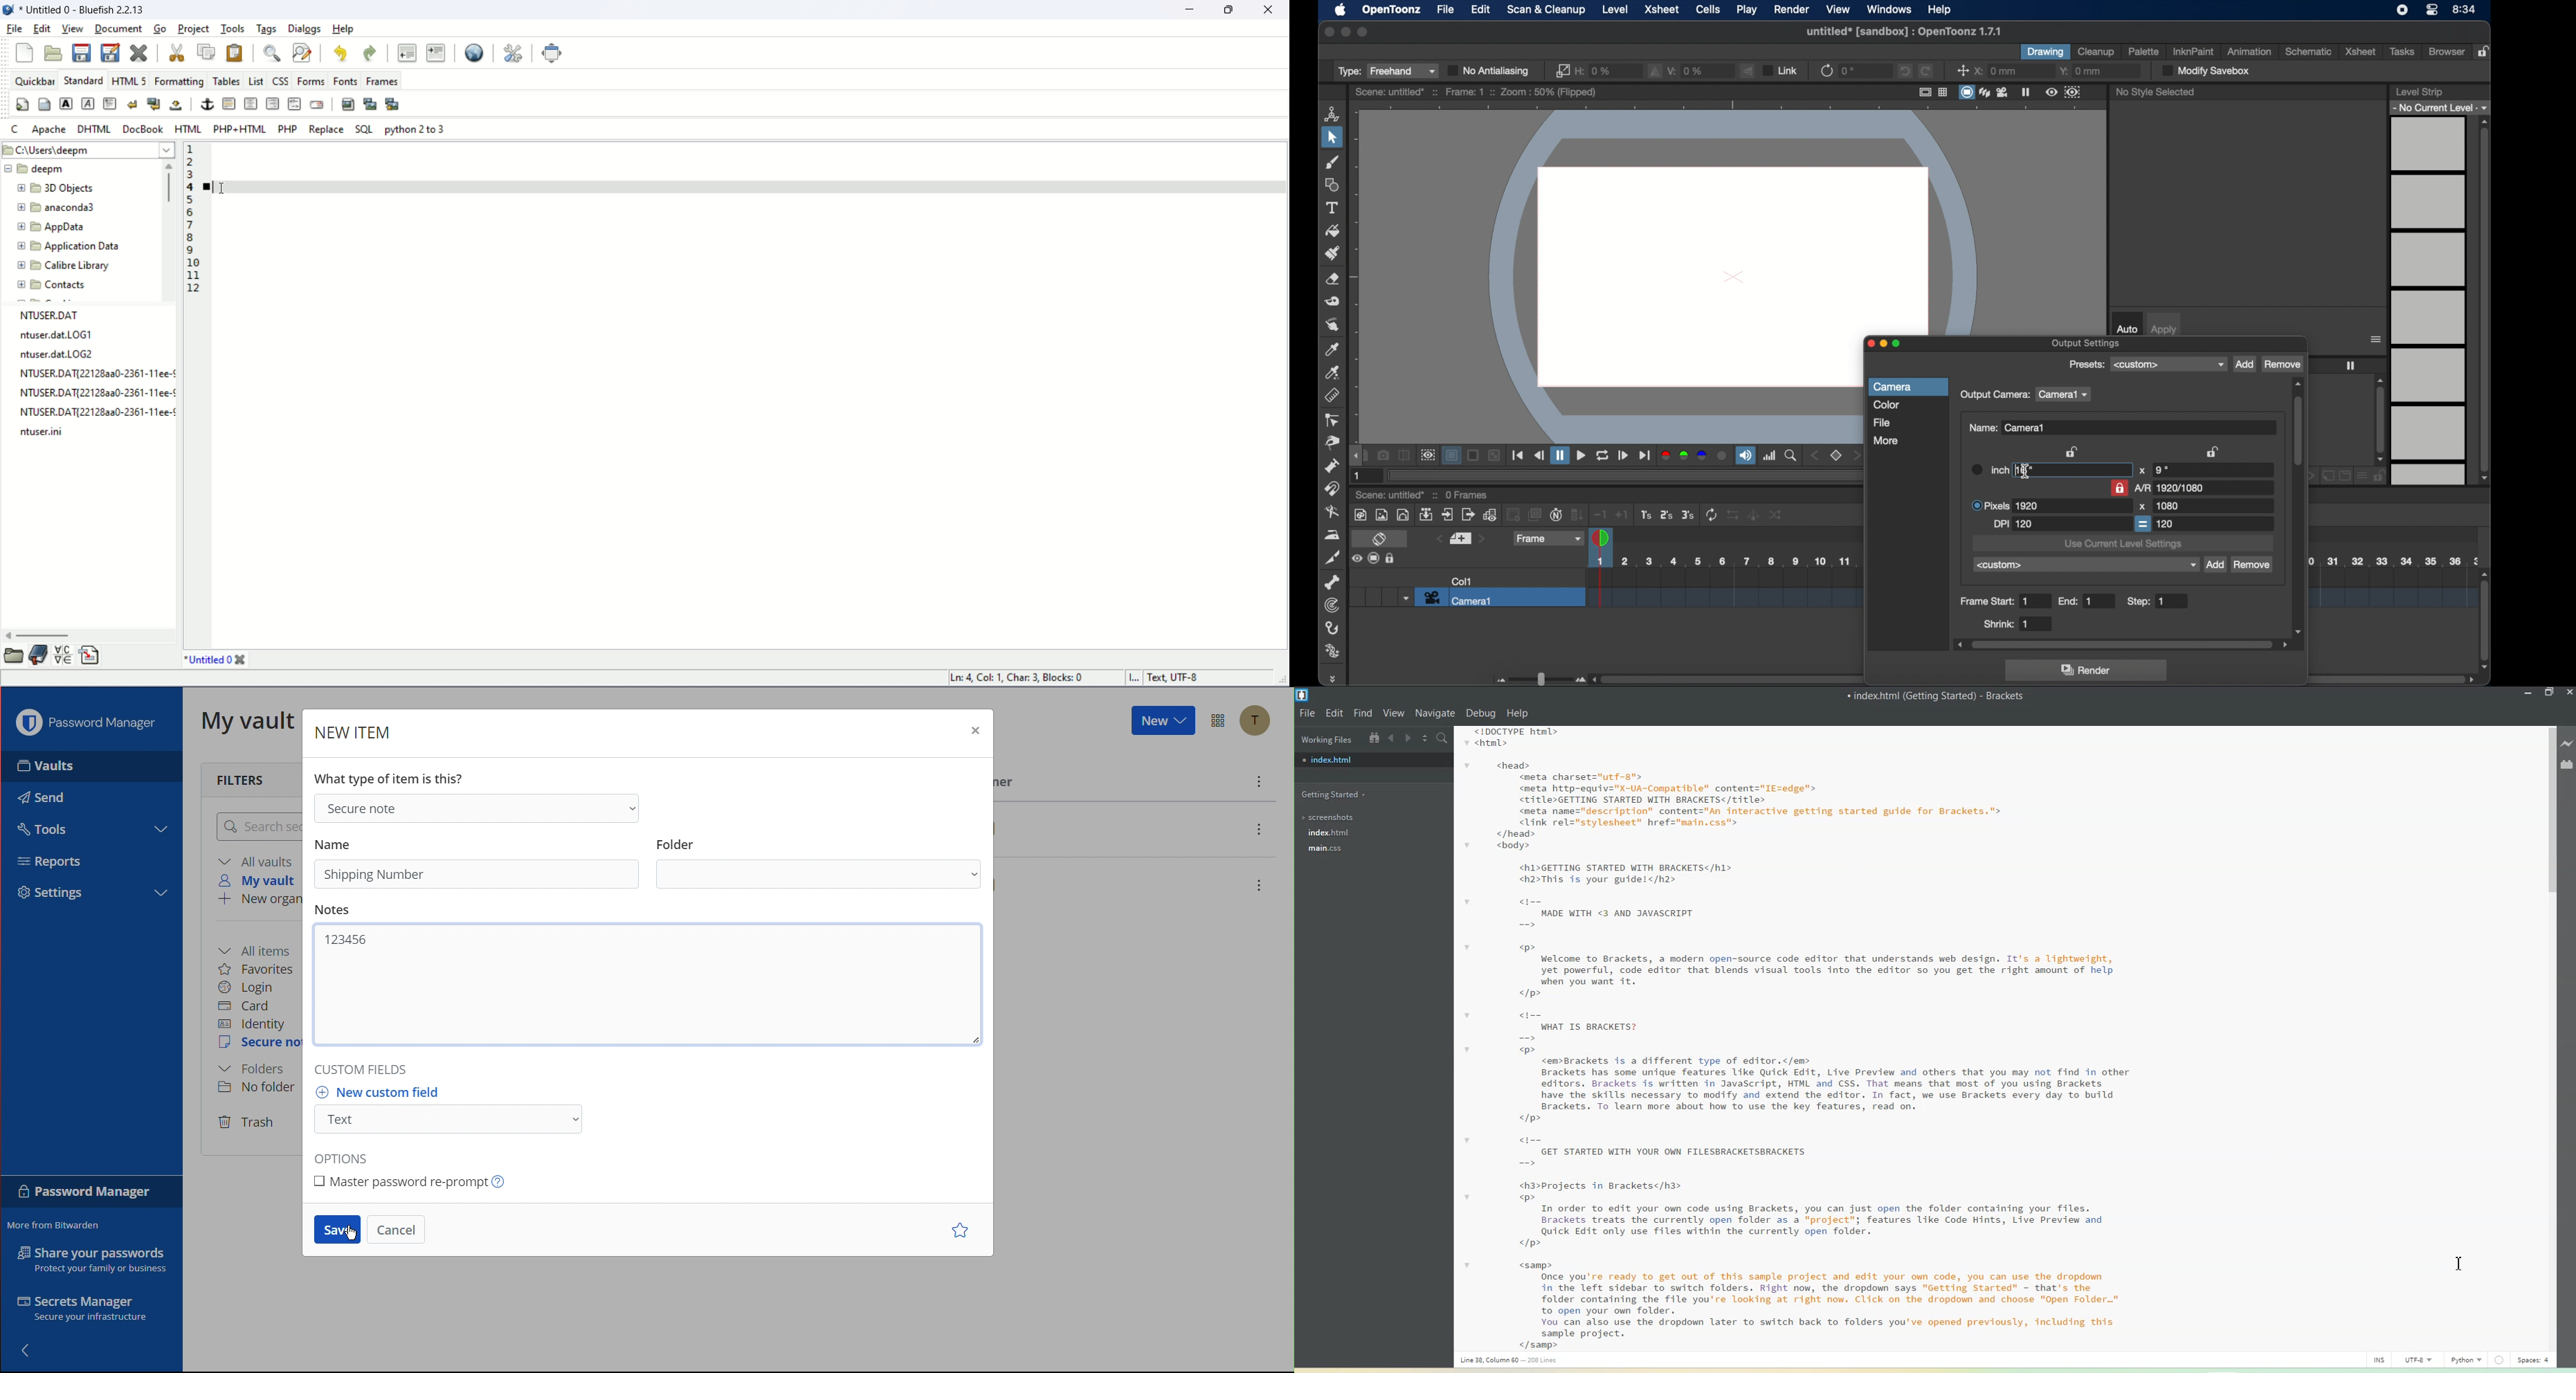 The image size is (2576, 1400). Describe the element at coordinates (2119, 488) in the screenshot. I see `lock` at that location.